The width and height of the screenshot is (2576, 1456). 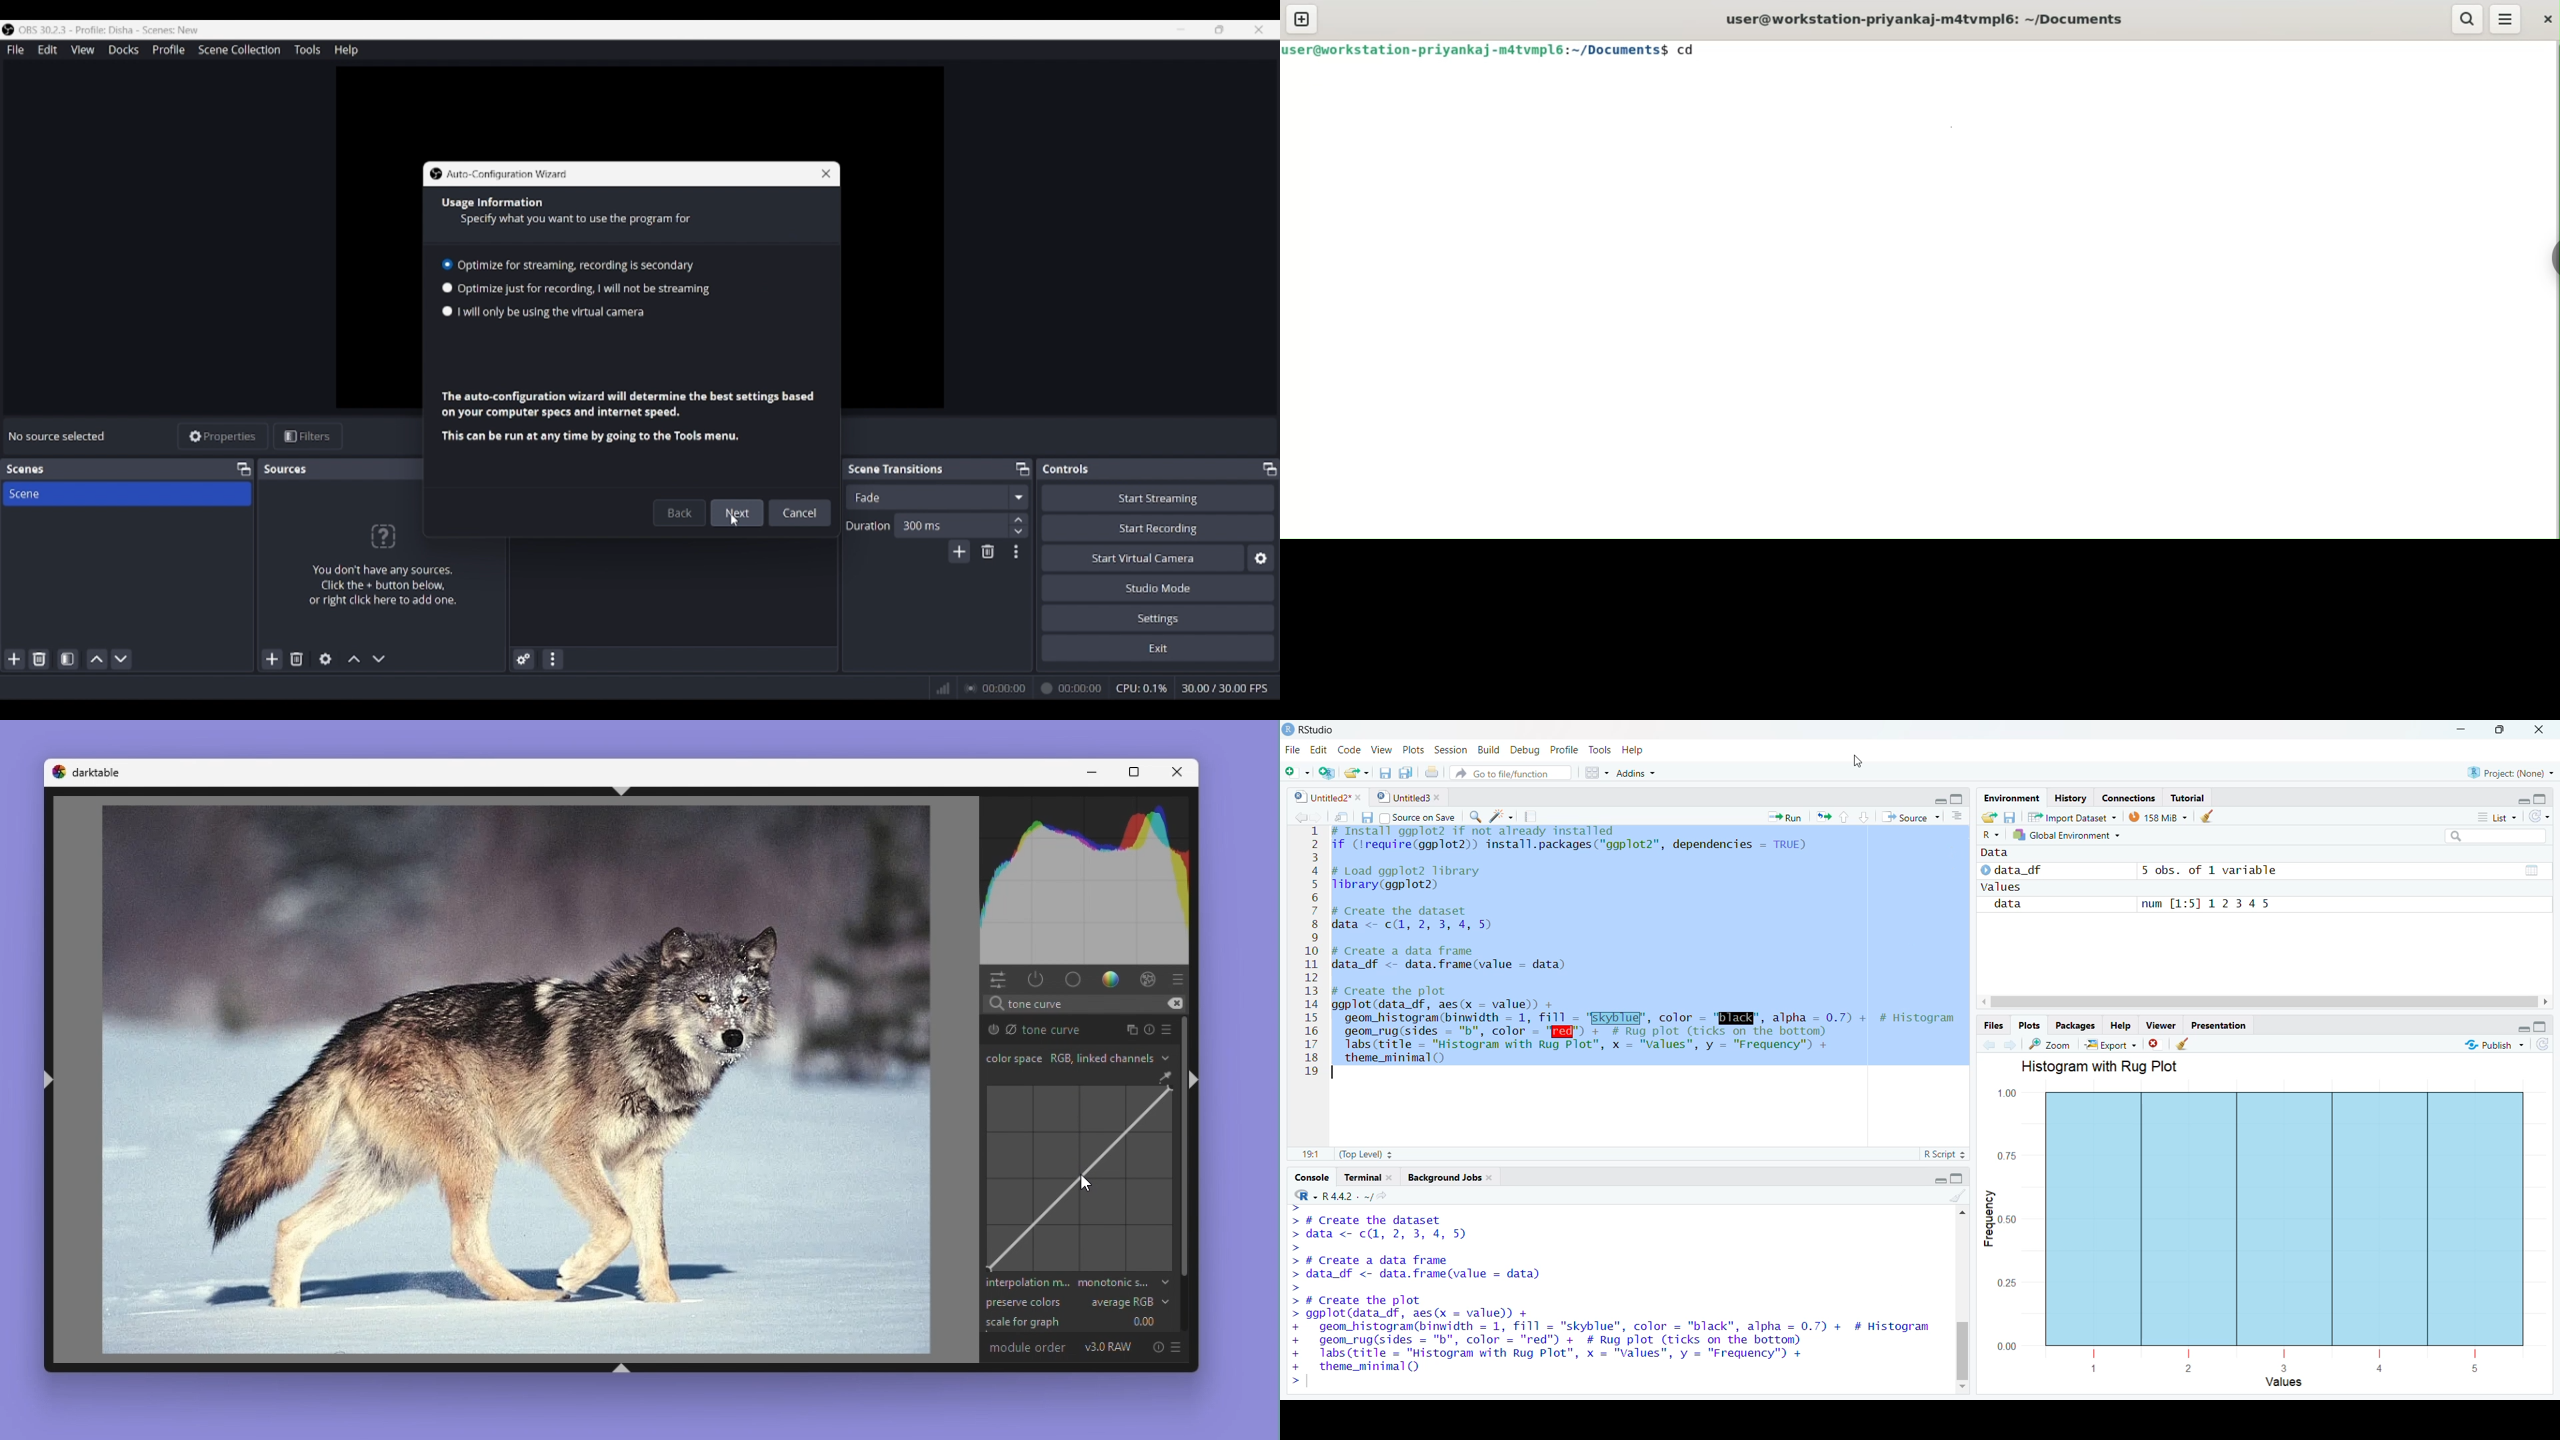 What do you see at coordinates (545, 312) in the screenshot?
I see `Toggle for optimizing only for virtual camera` at bounding box center [545, 312].